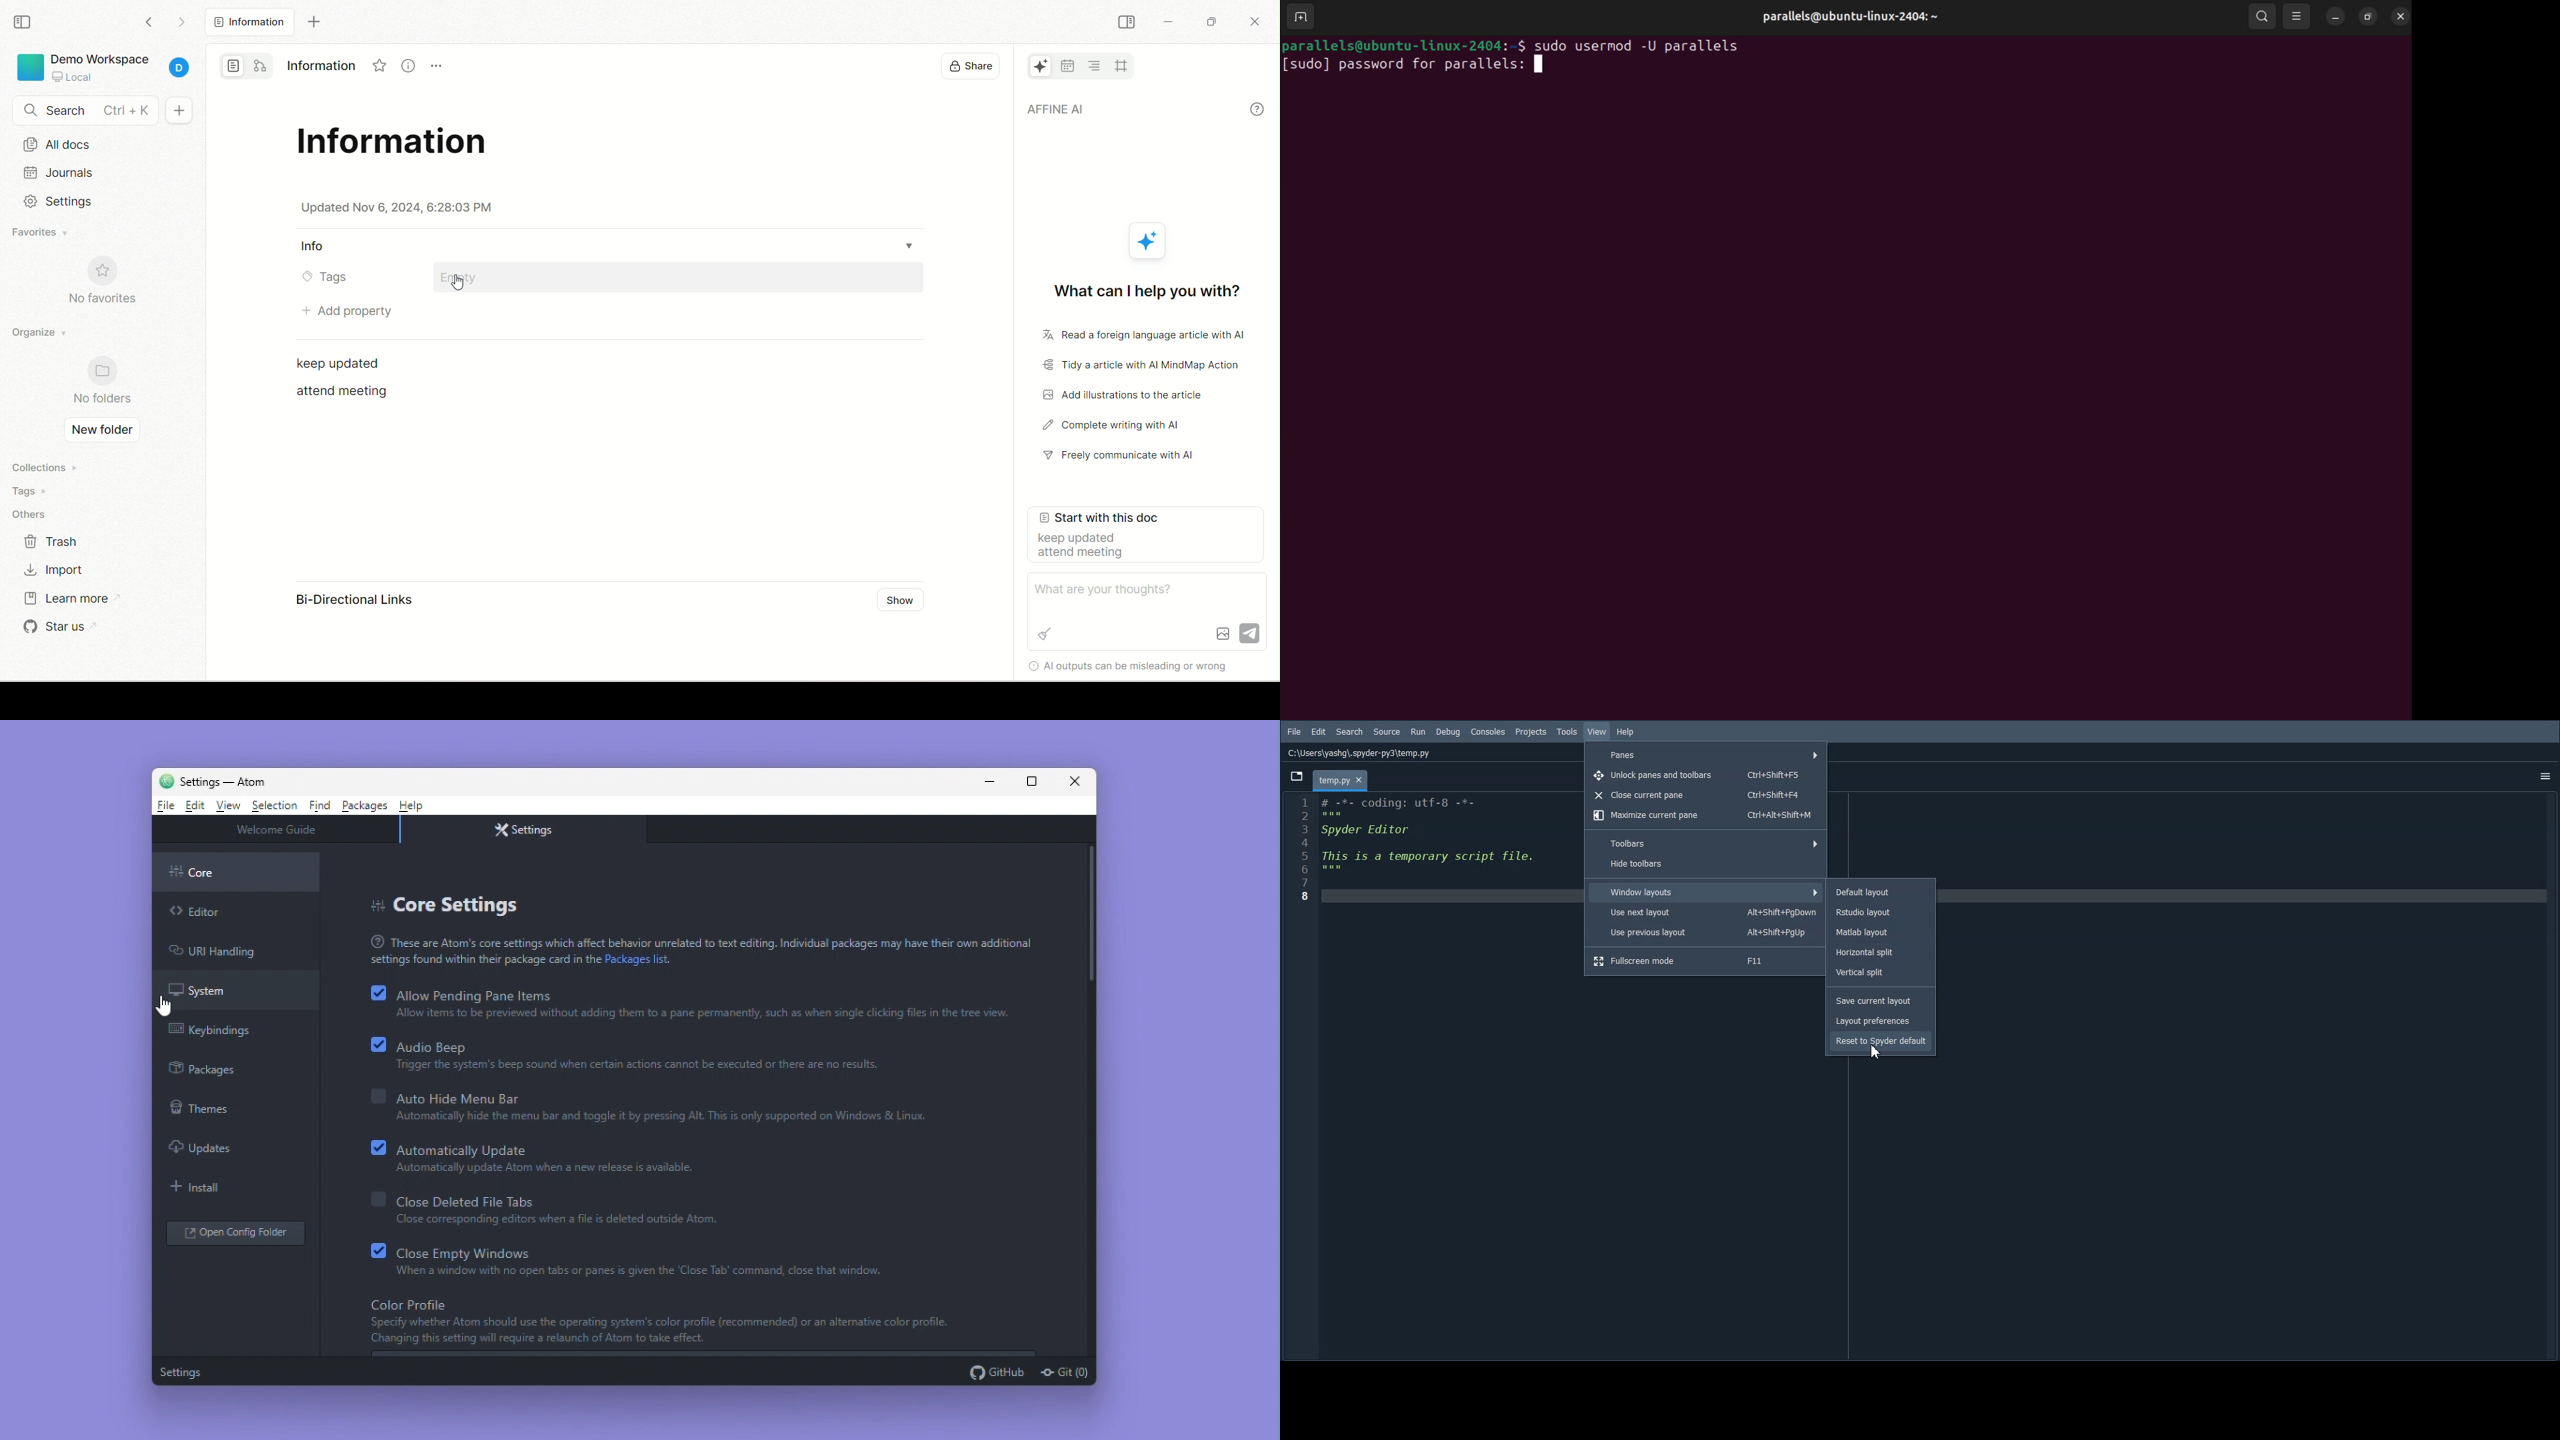 This screenshot has height=1456, width=2576. Describe the element at coordinates (238, 873) in the screenshot. I see `core ` at that location.